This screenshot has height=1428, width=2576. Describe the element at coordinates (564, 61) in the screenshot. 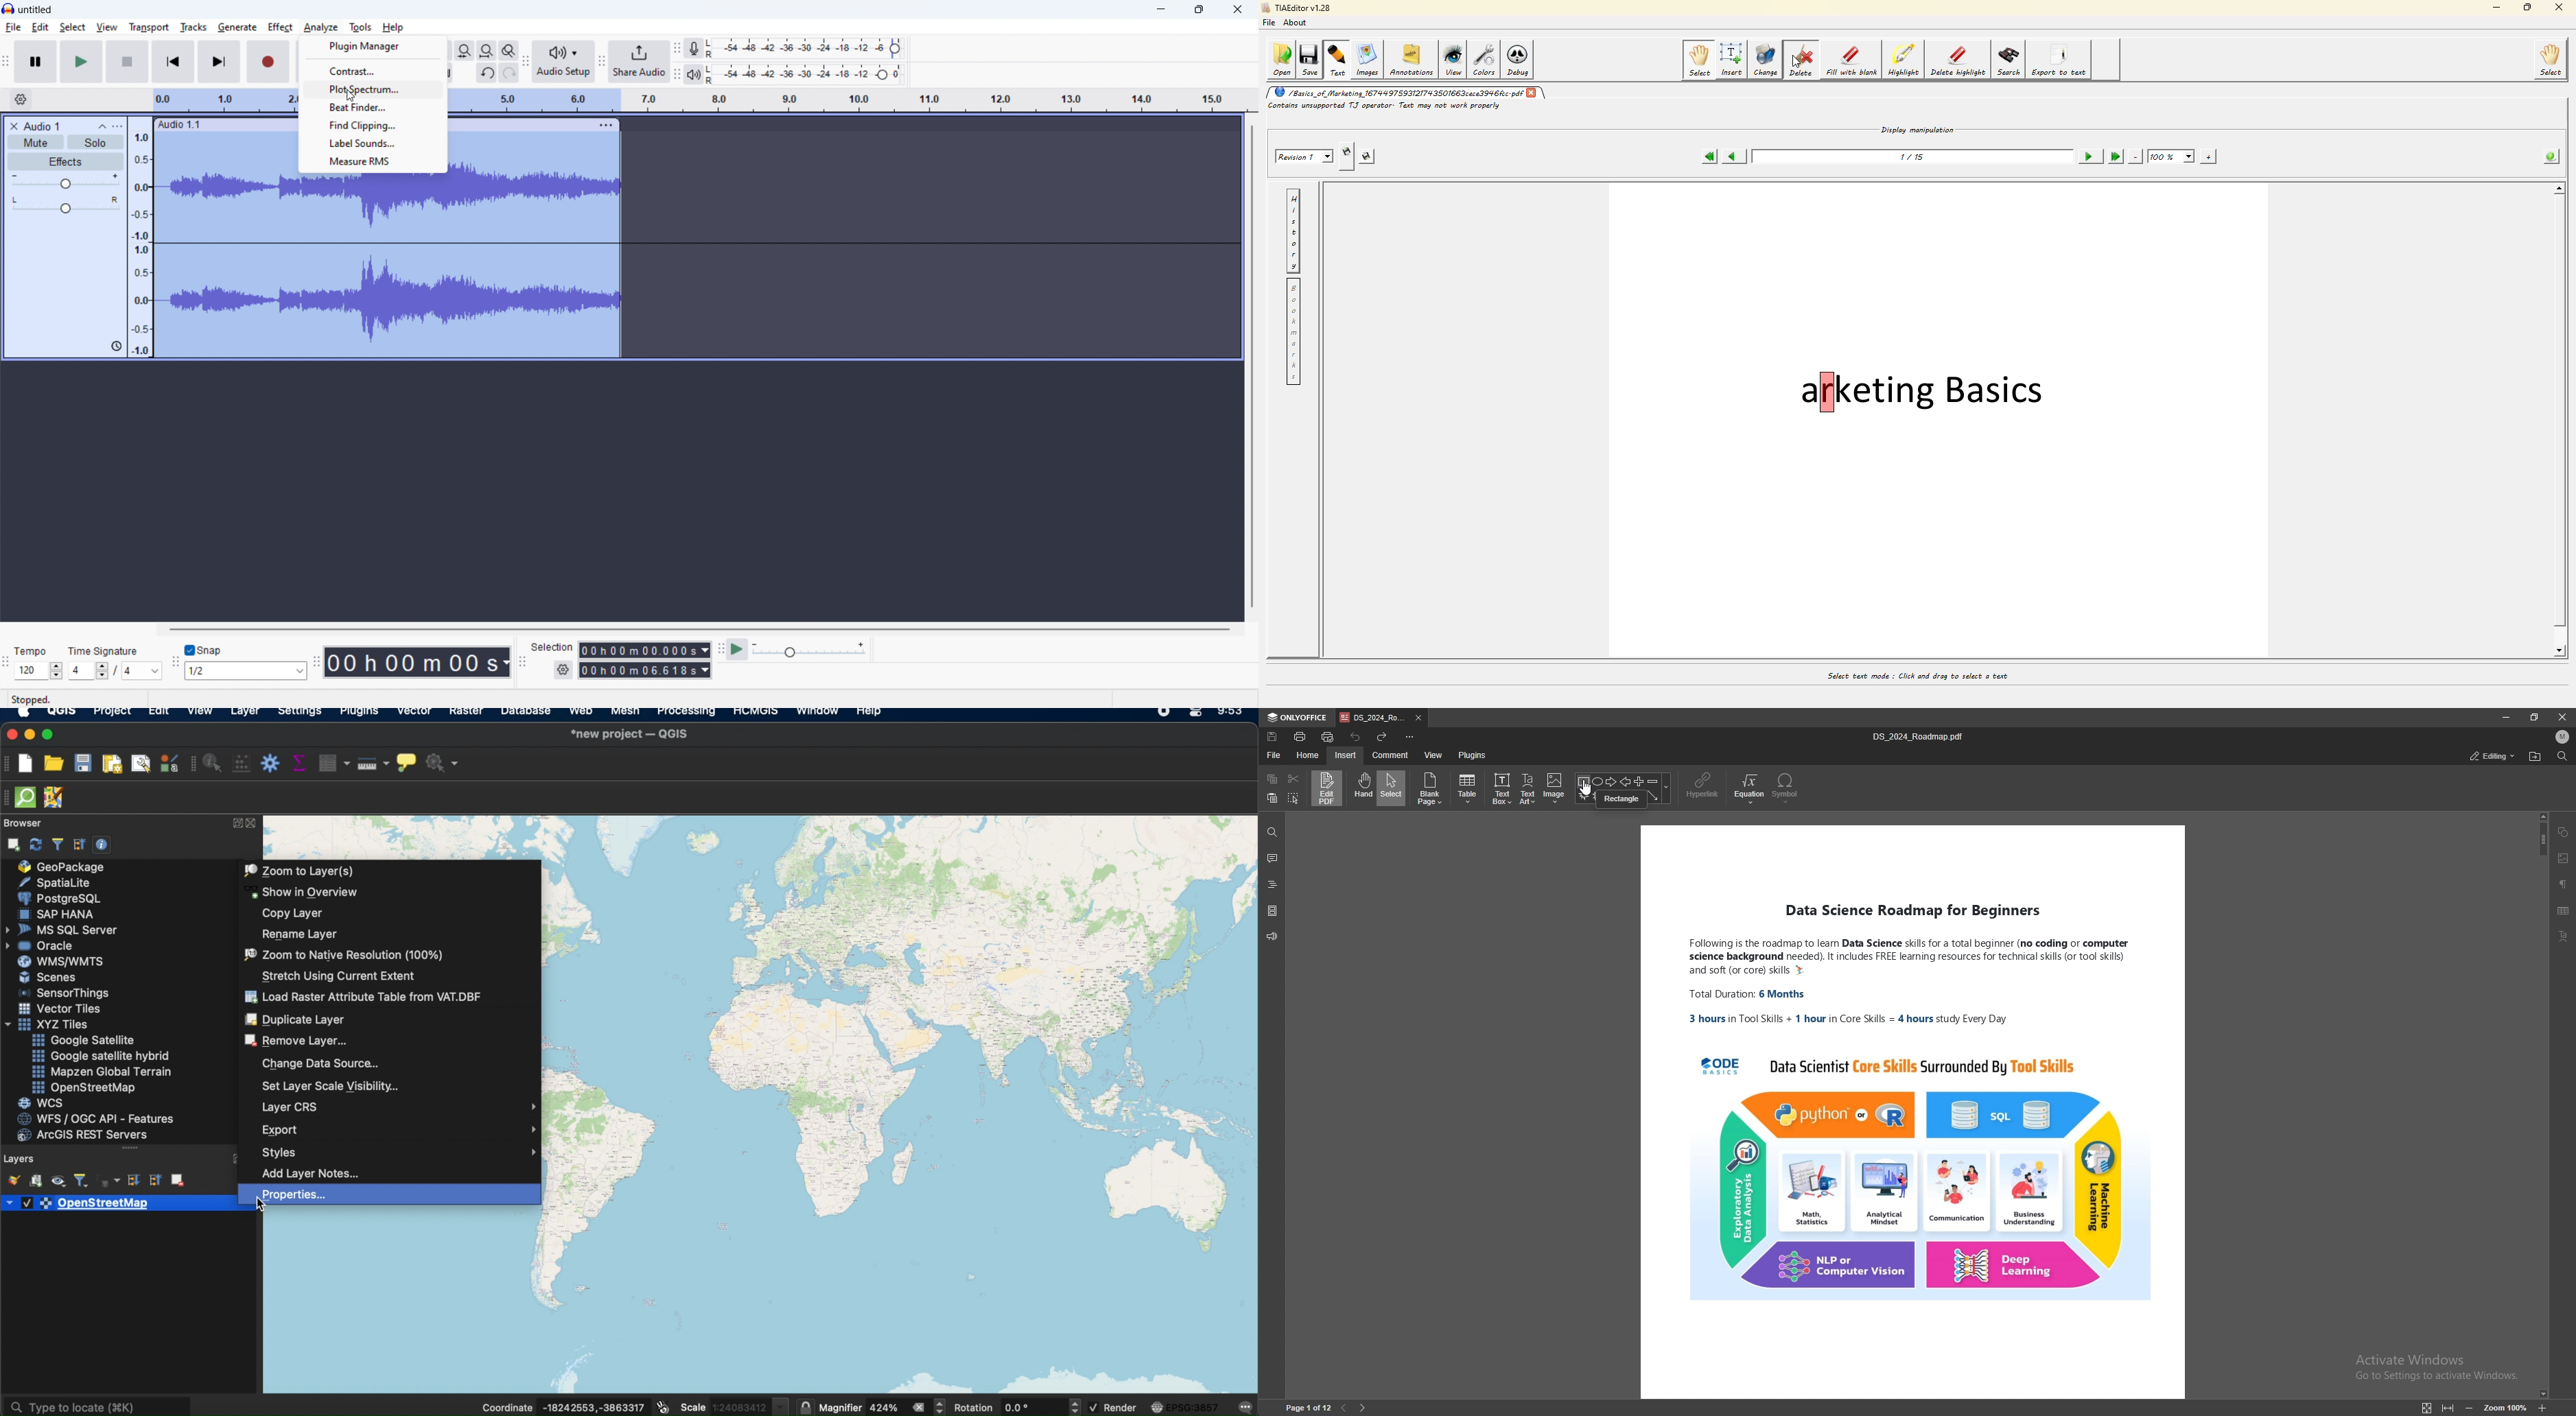

I see `audio setup` at that location.